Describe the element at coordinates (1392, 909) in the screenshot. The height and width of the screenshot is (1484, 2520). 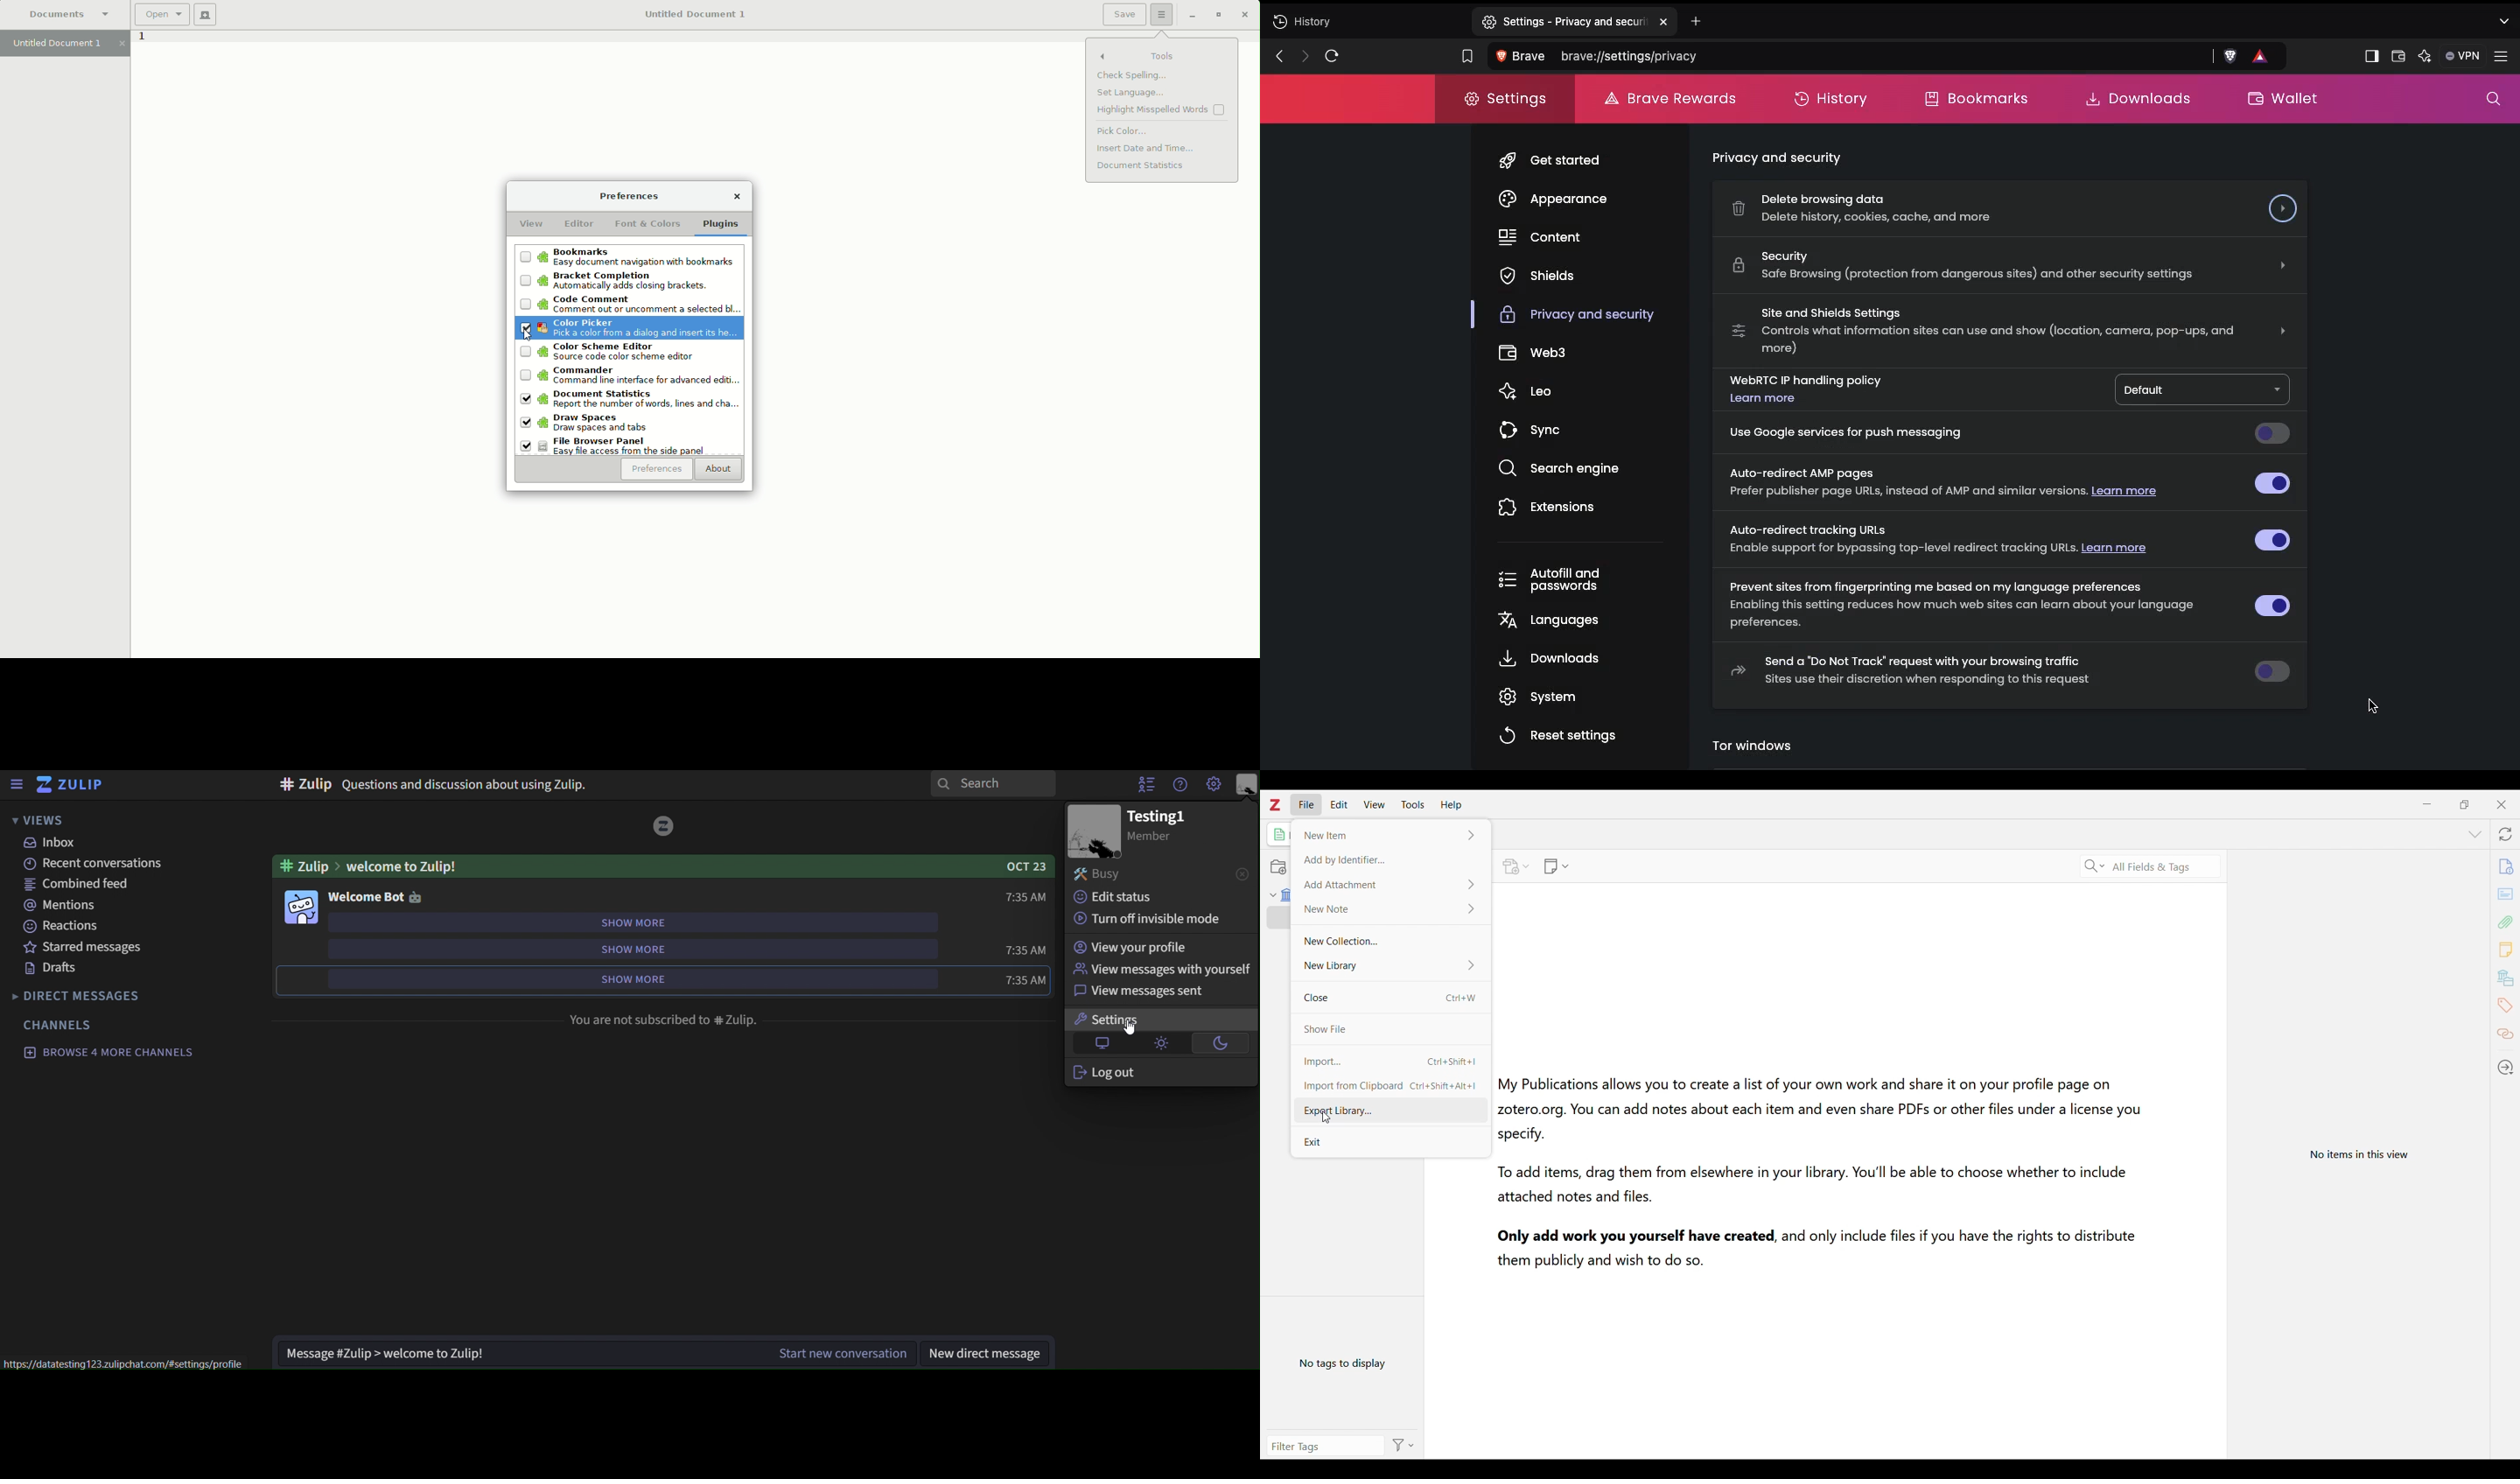
I see `New Note` at that location.